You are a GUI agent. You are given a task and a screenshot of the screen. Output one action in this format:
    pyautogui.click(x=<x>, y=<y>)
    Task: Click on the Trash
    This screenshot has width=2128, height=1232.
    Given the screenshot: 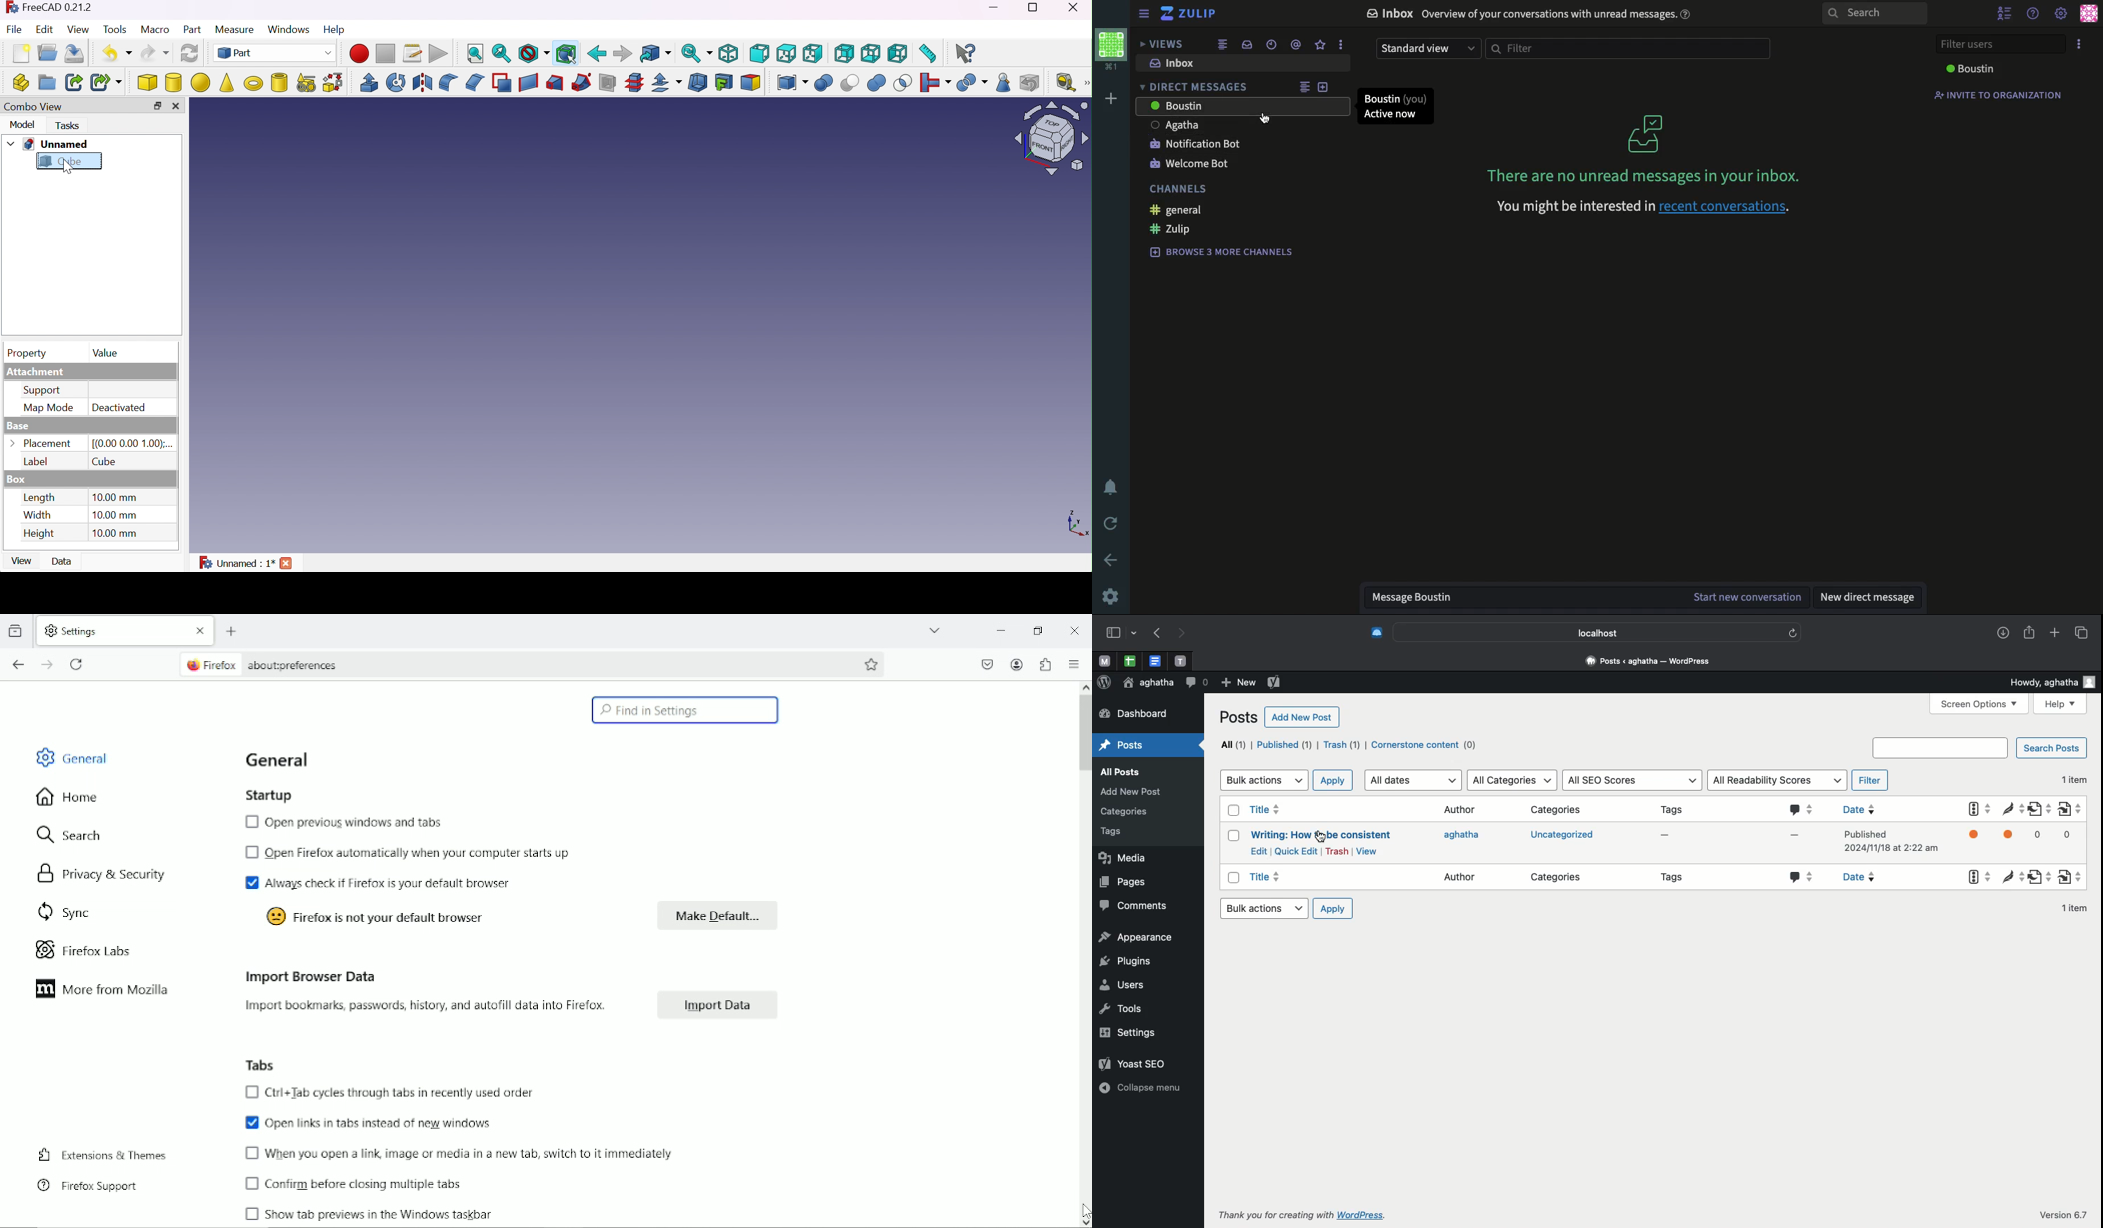 What is the action you would take?
    pyautogui.click(x=1342, y=745)
    